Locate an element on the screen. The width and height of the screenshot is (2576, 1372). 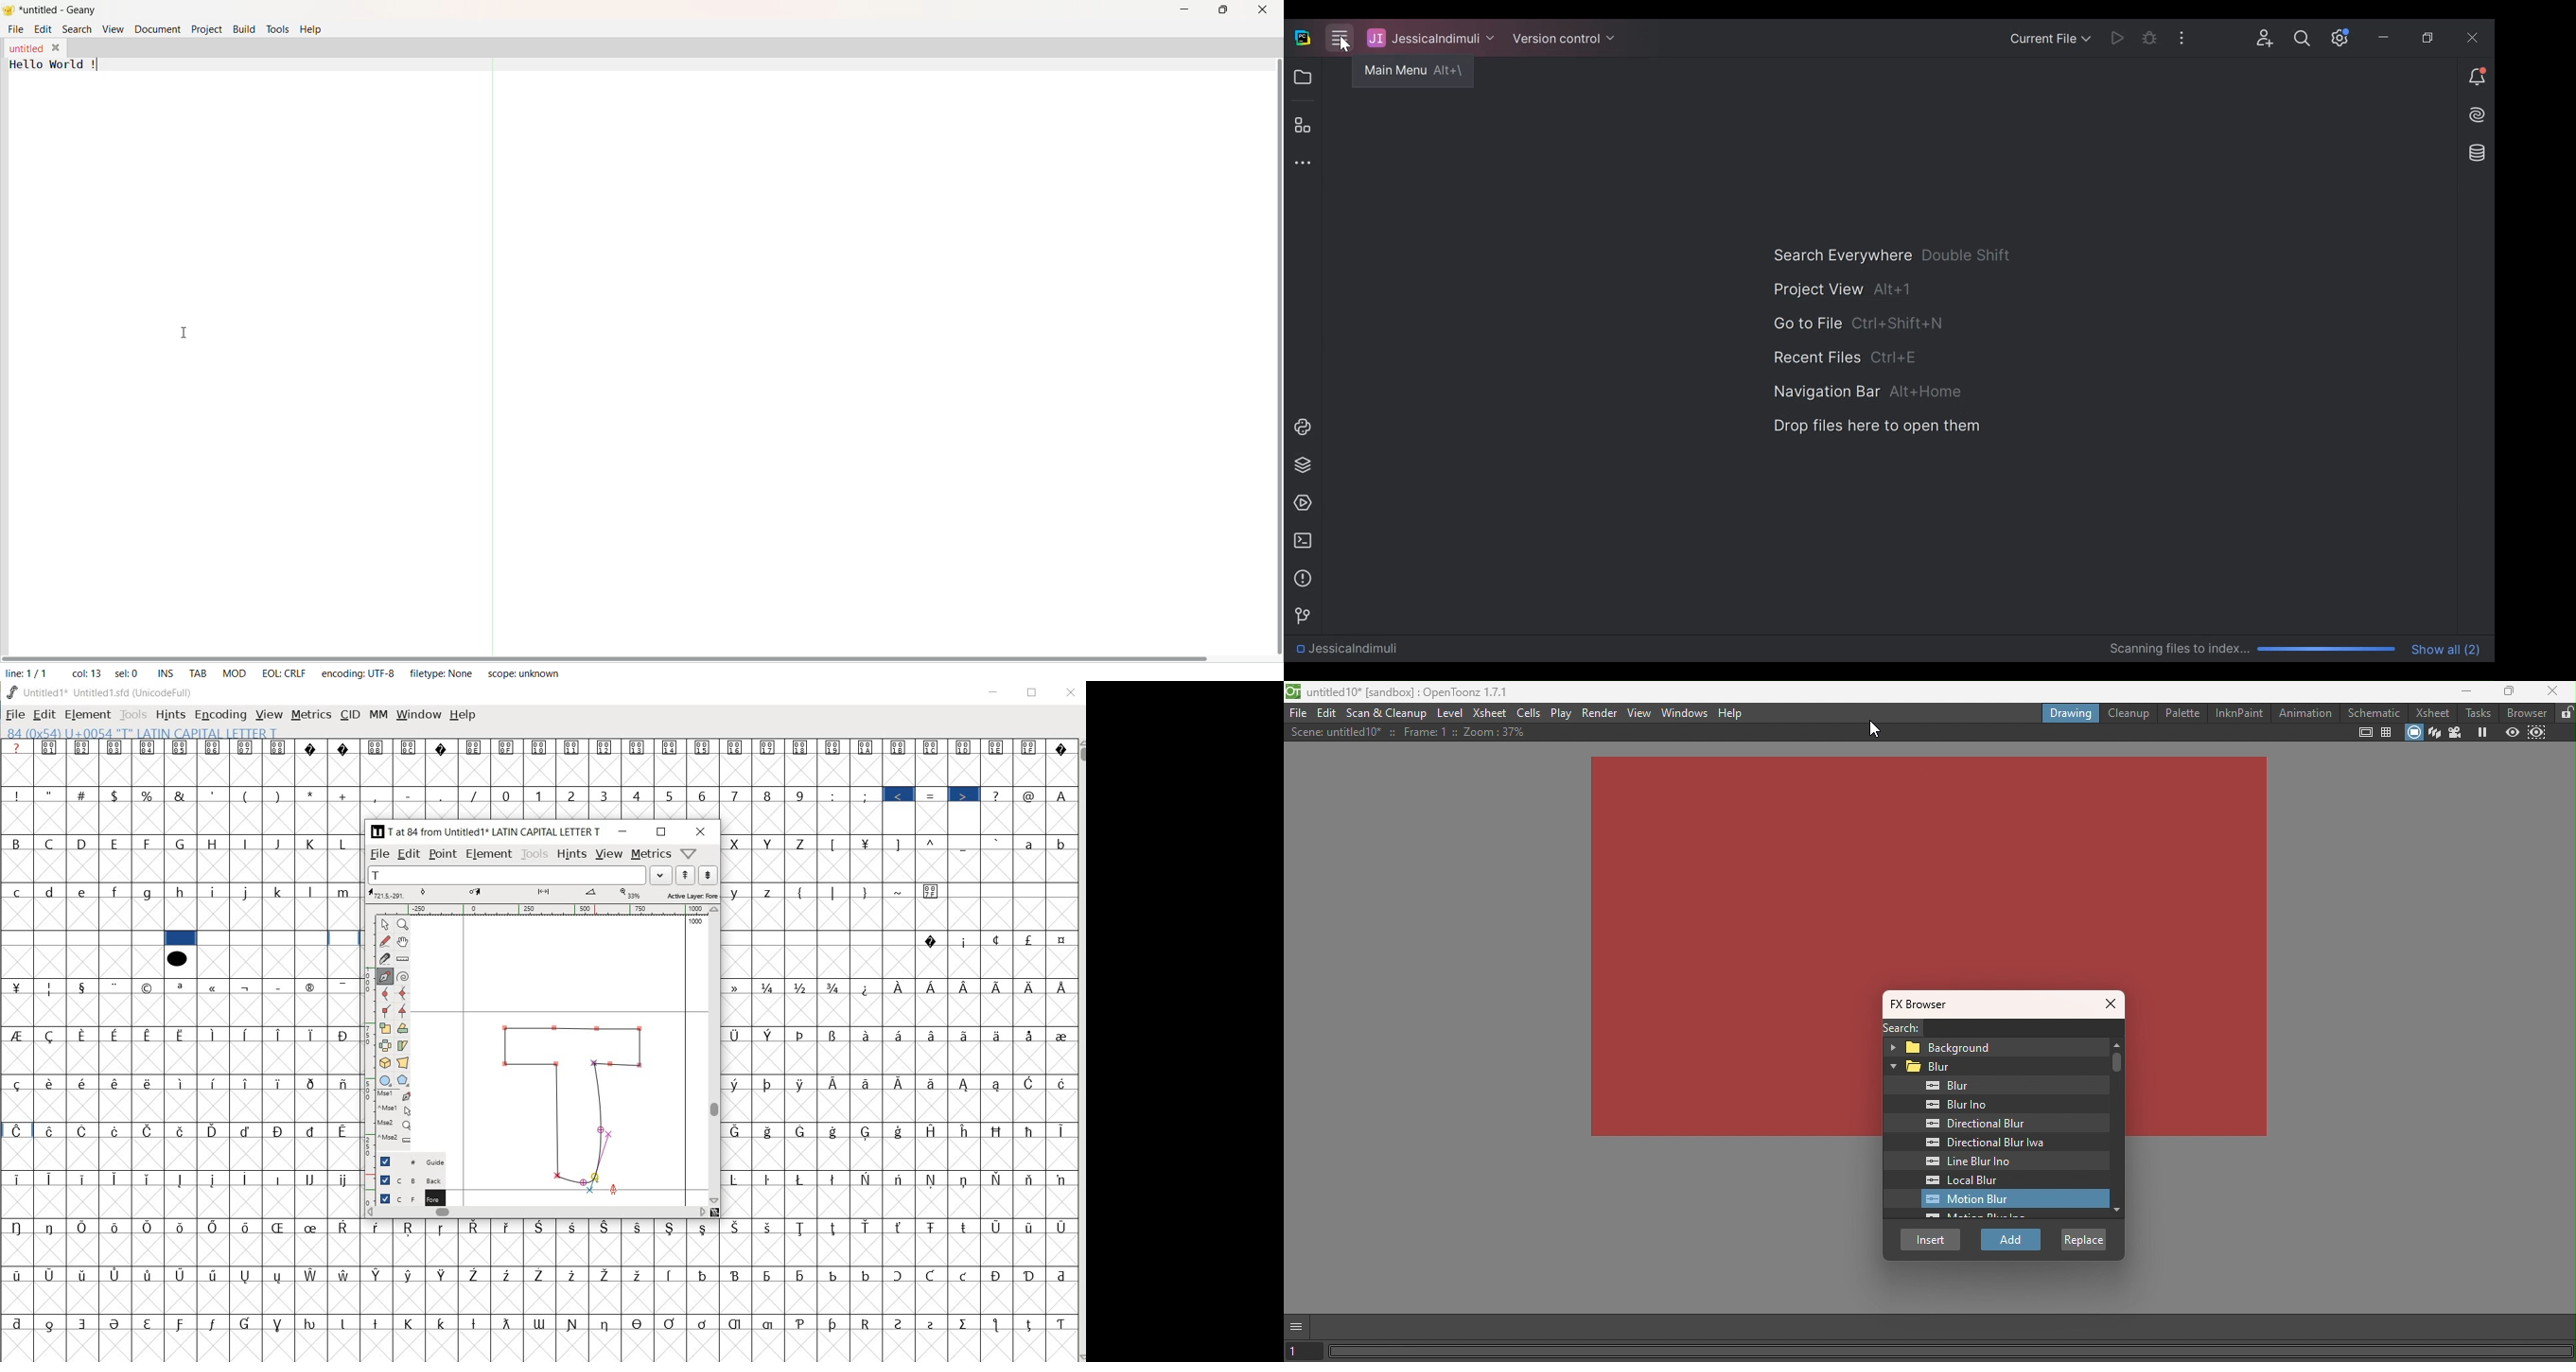
Symbol is located at coordinates (247, 1323).